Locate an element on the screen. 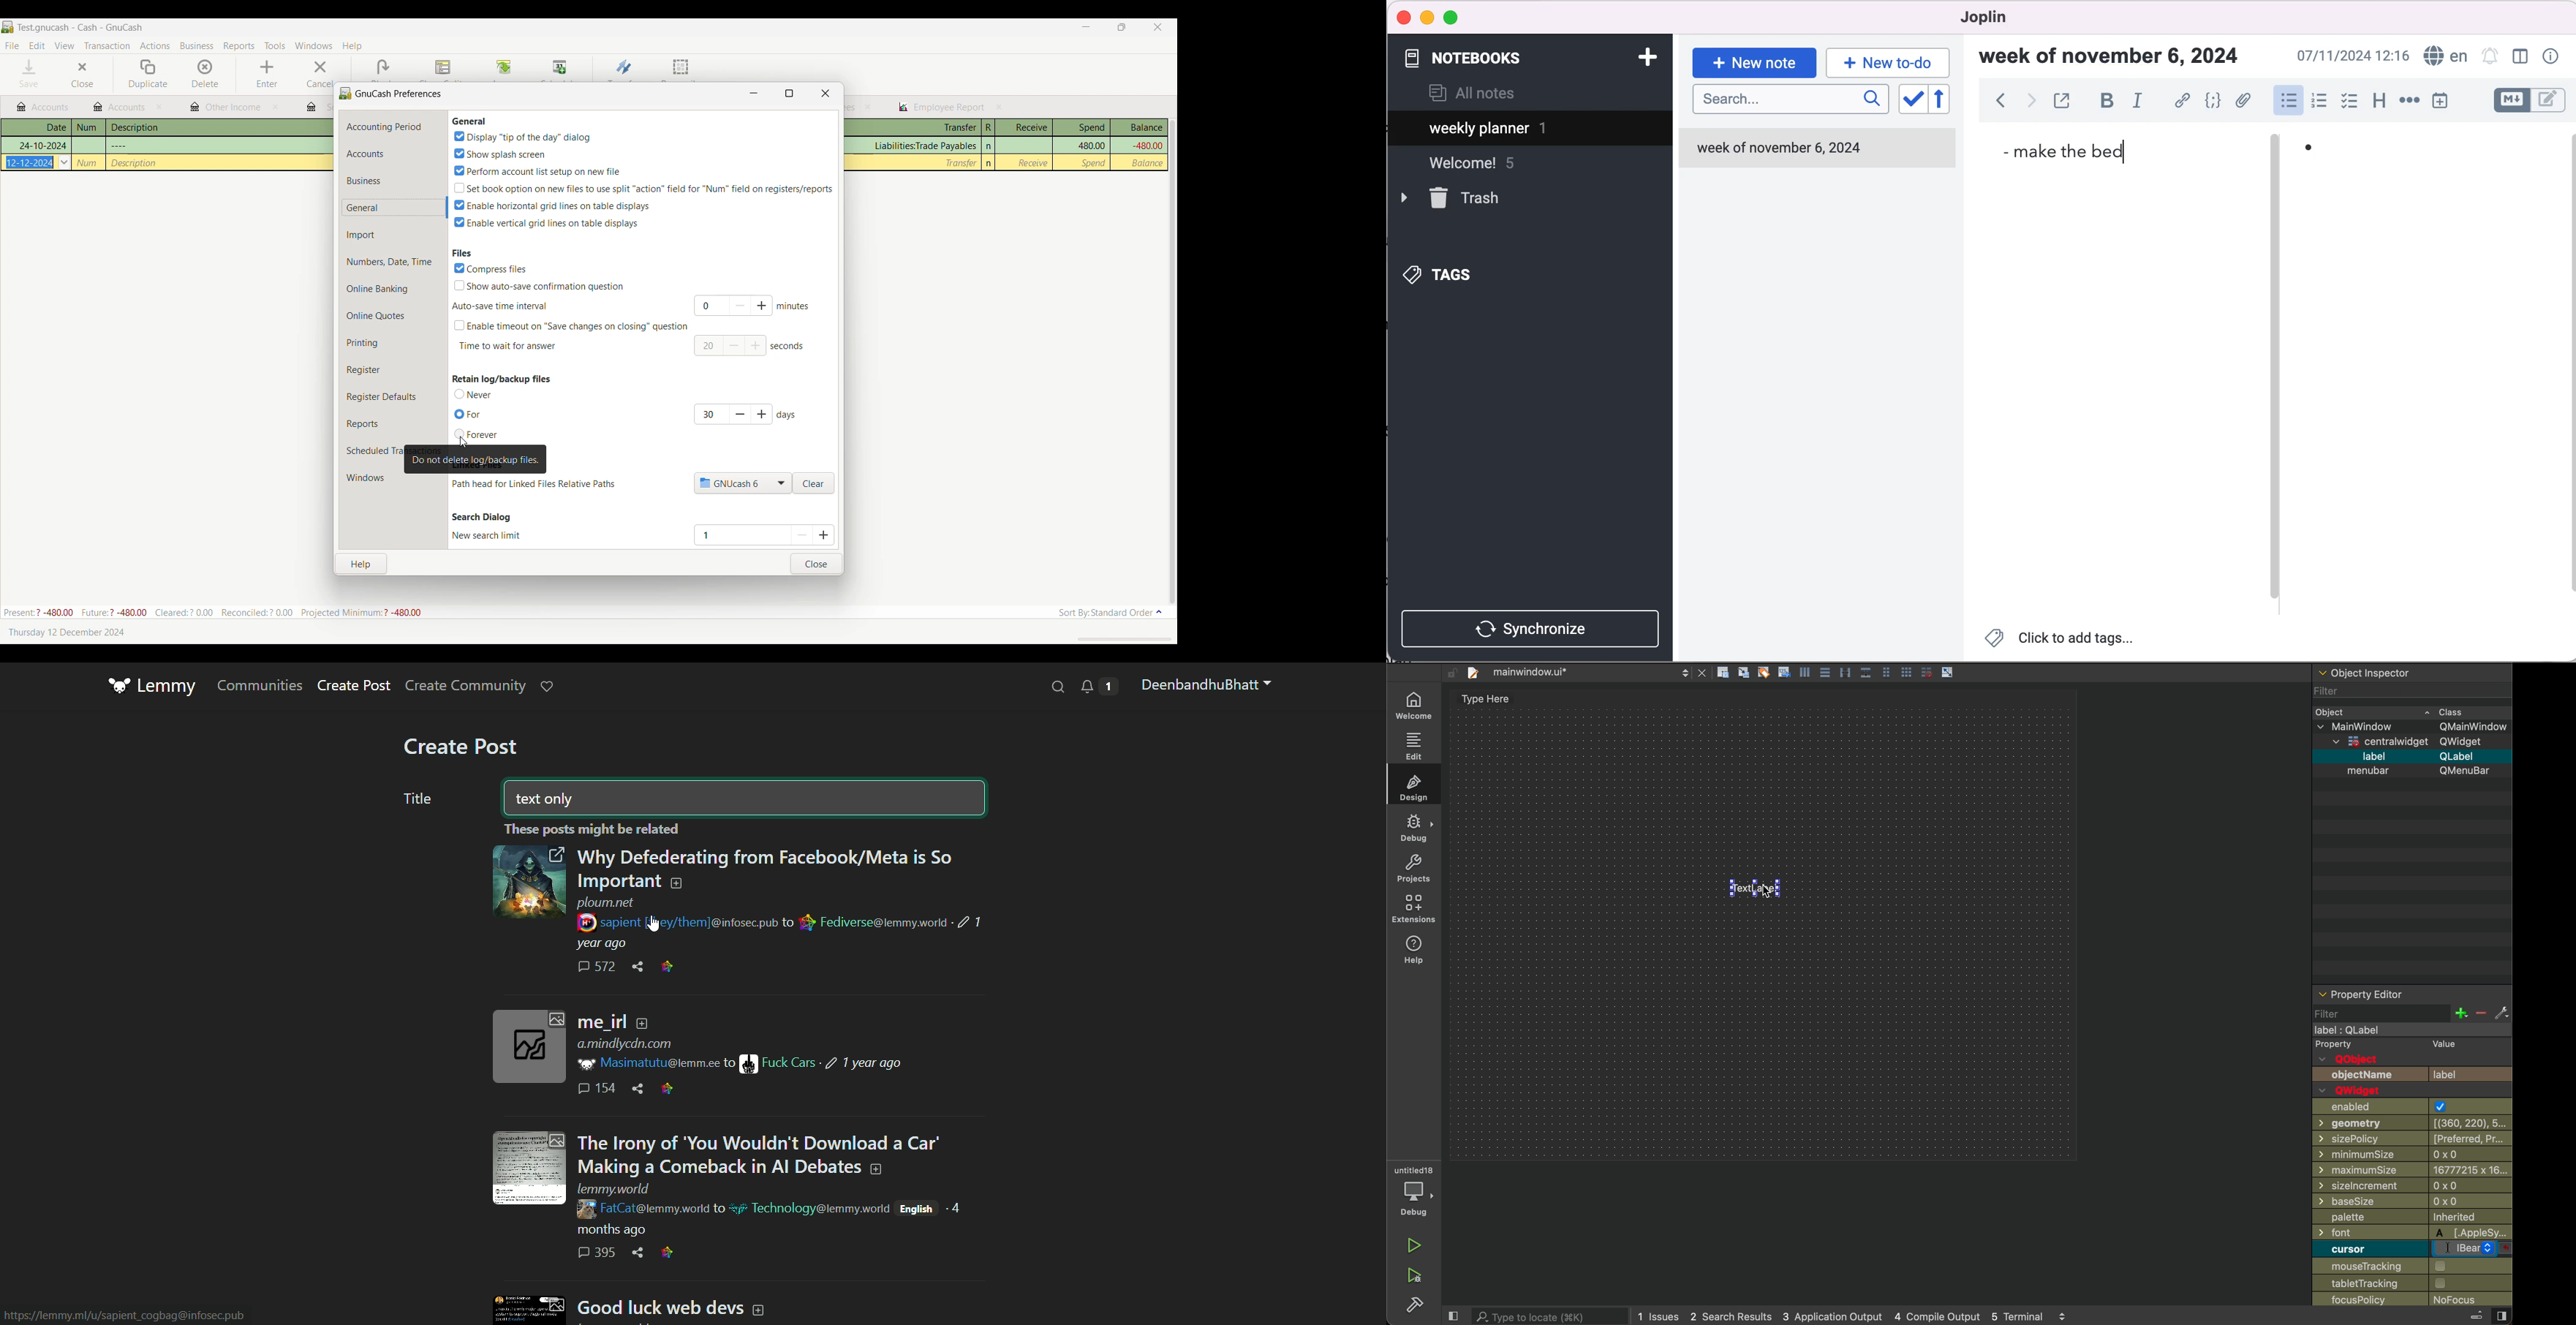 The width and height of the screenshot is (2576, 1344). text box is located at coordinates (745, 797).